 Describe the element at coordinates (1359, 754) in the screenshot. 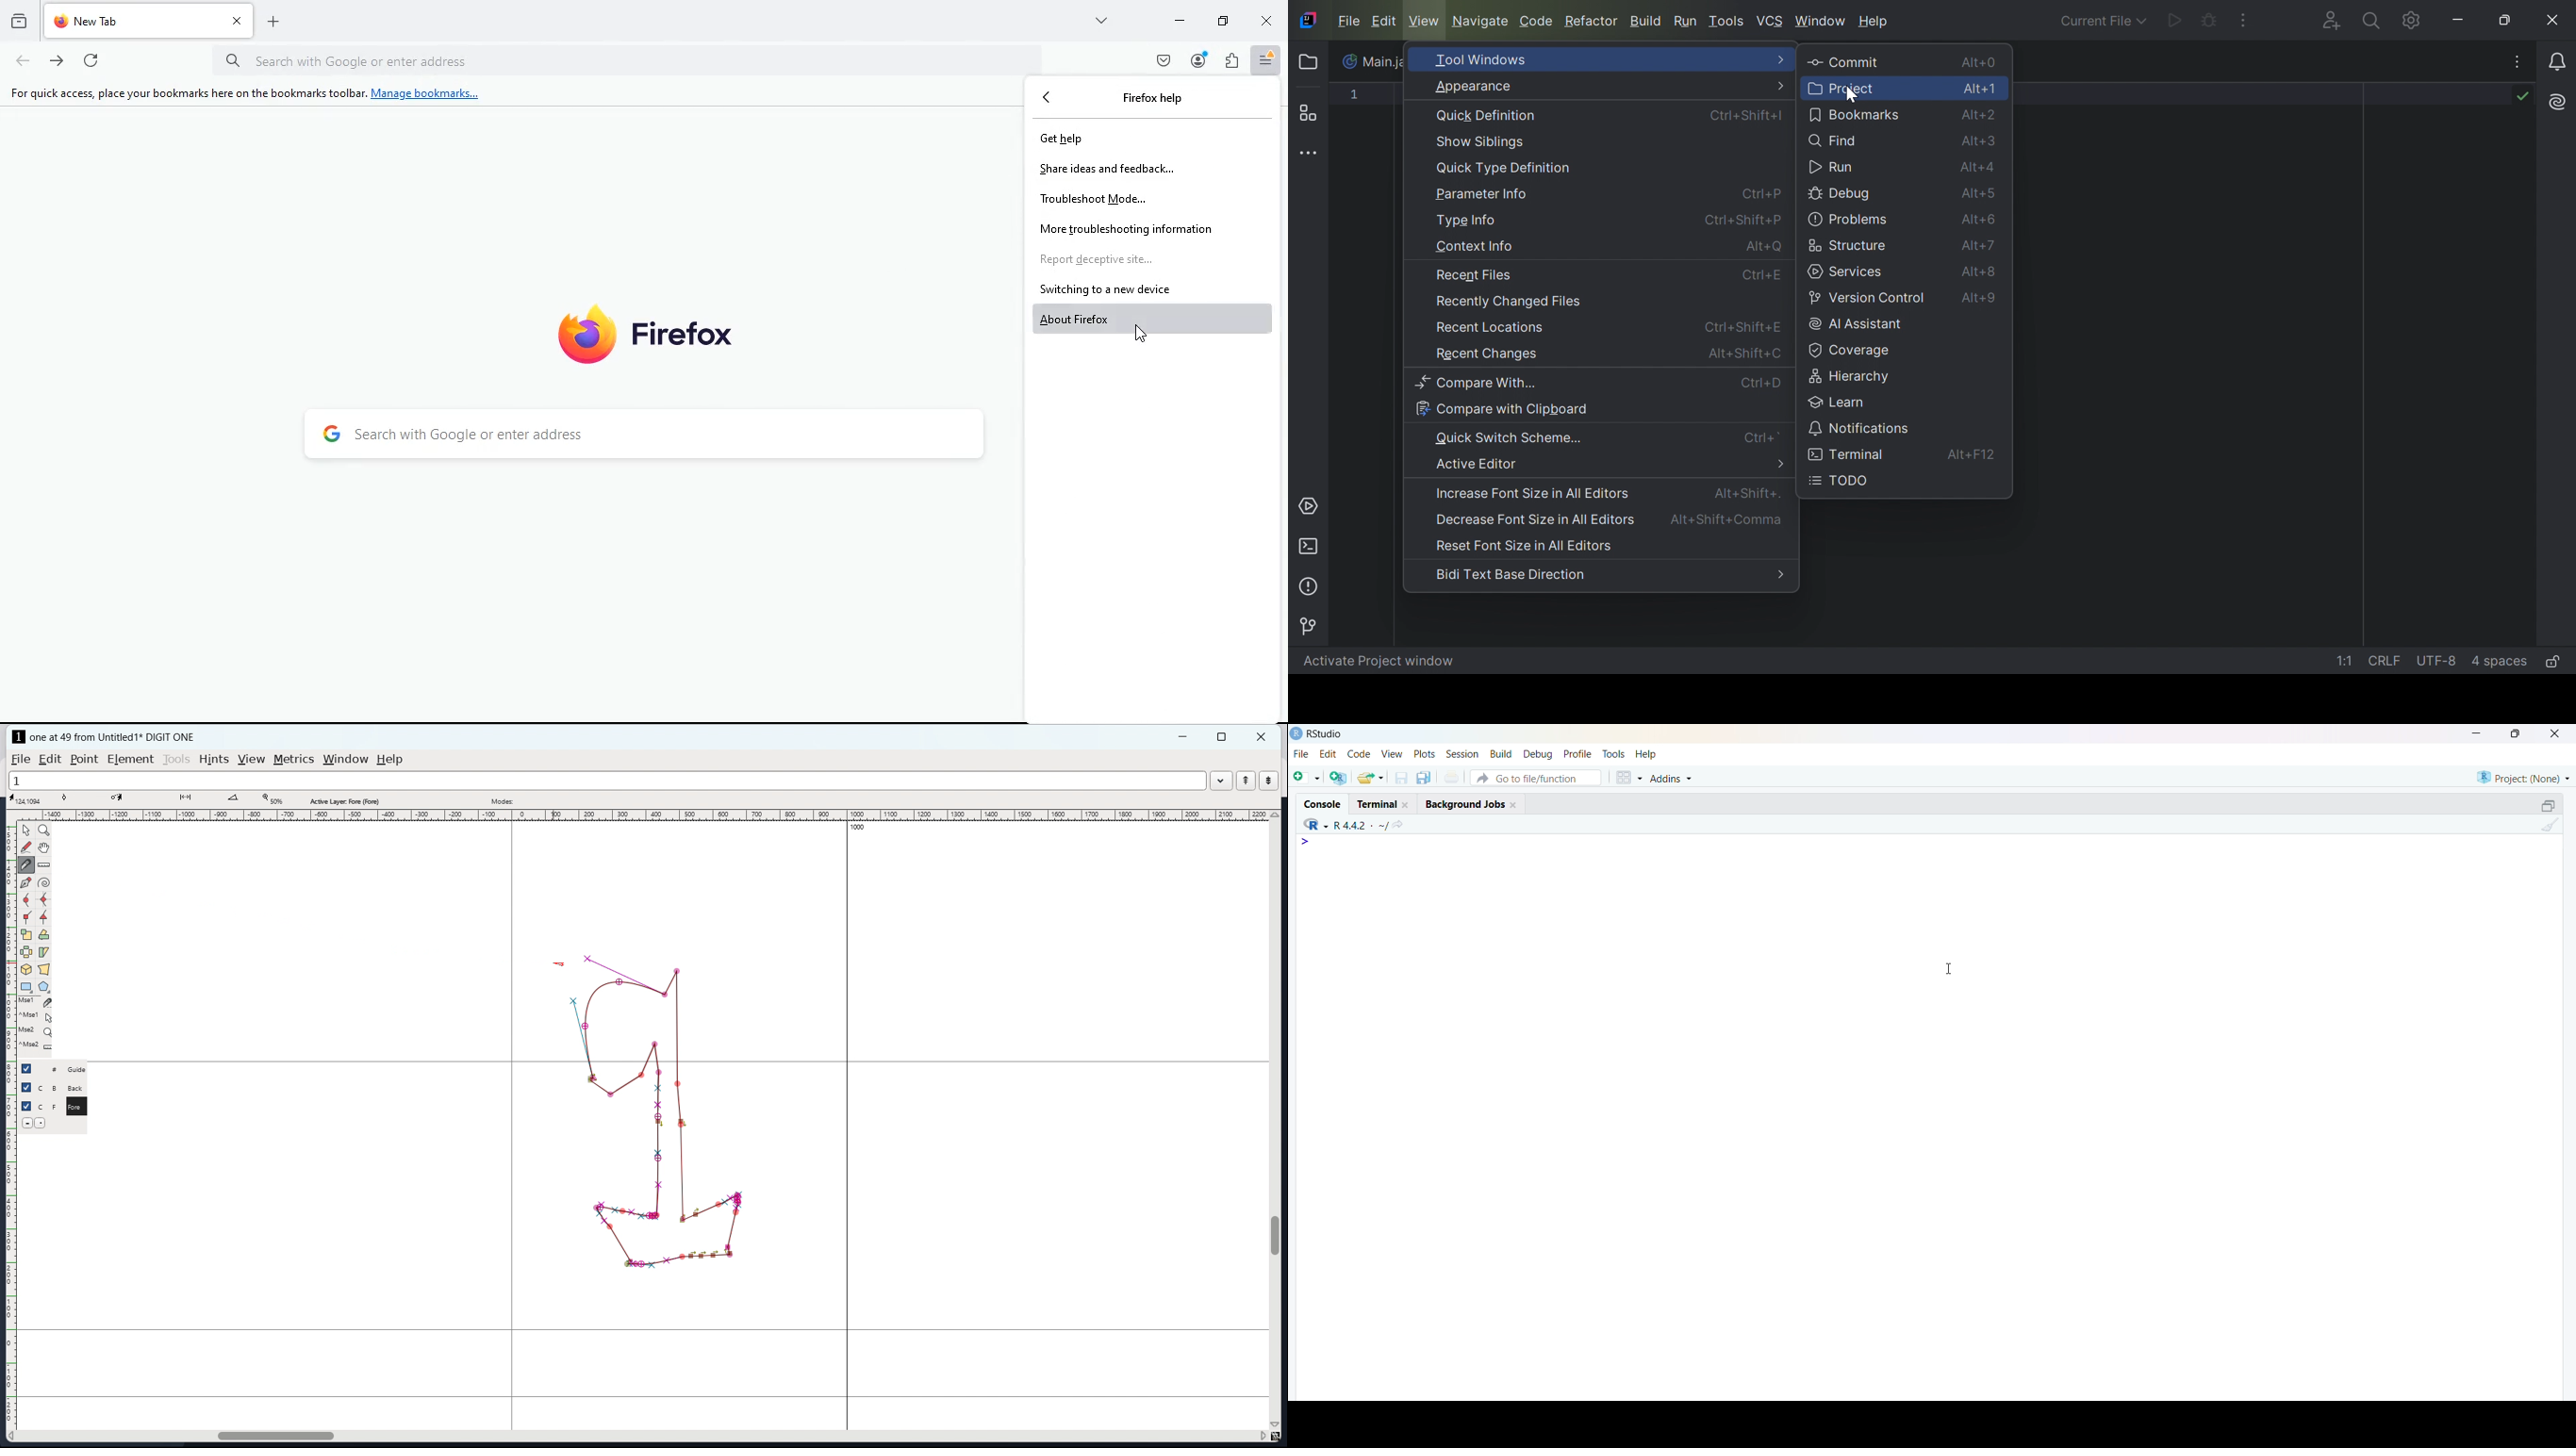

I see `code` at that location.